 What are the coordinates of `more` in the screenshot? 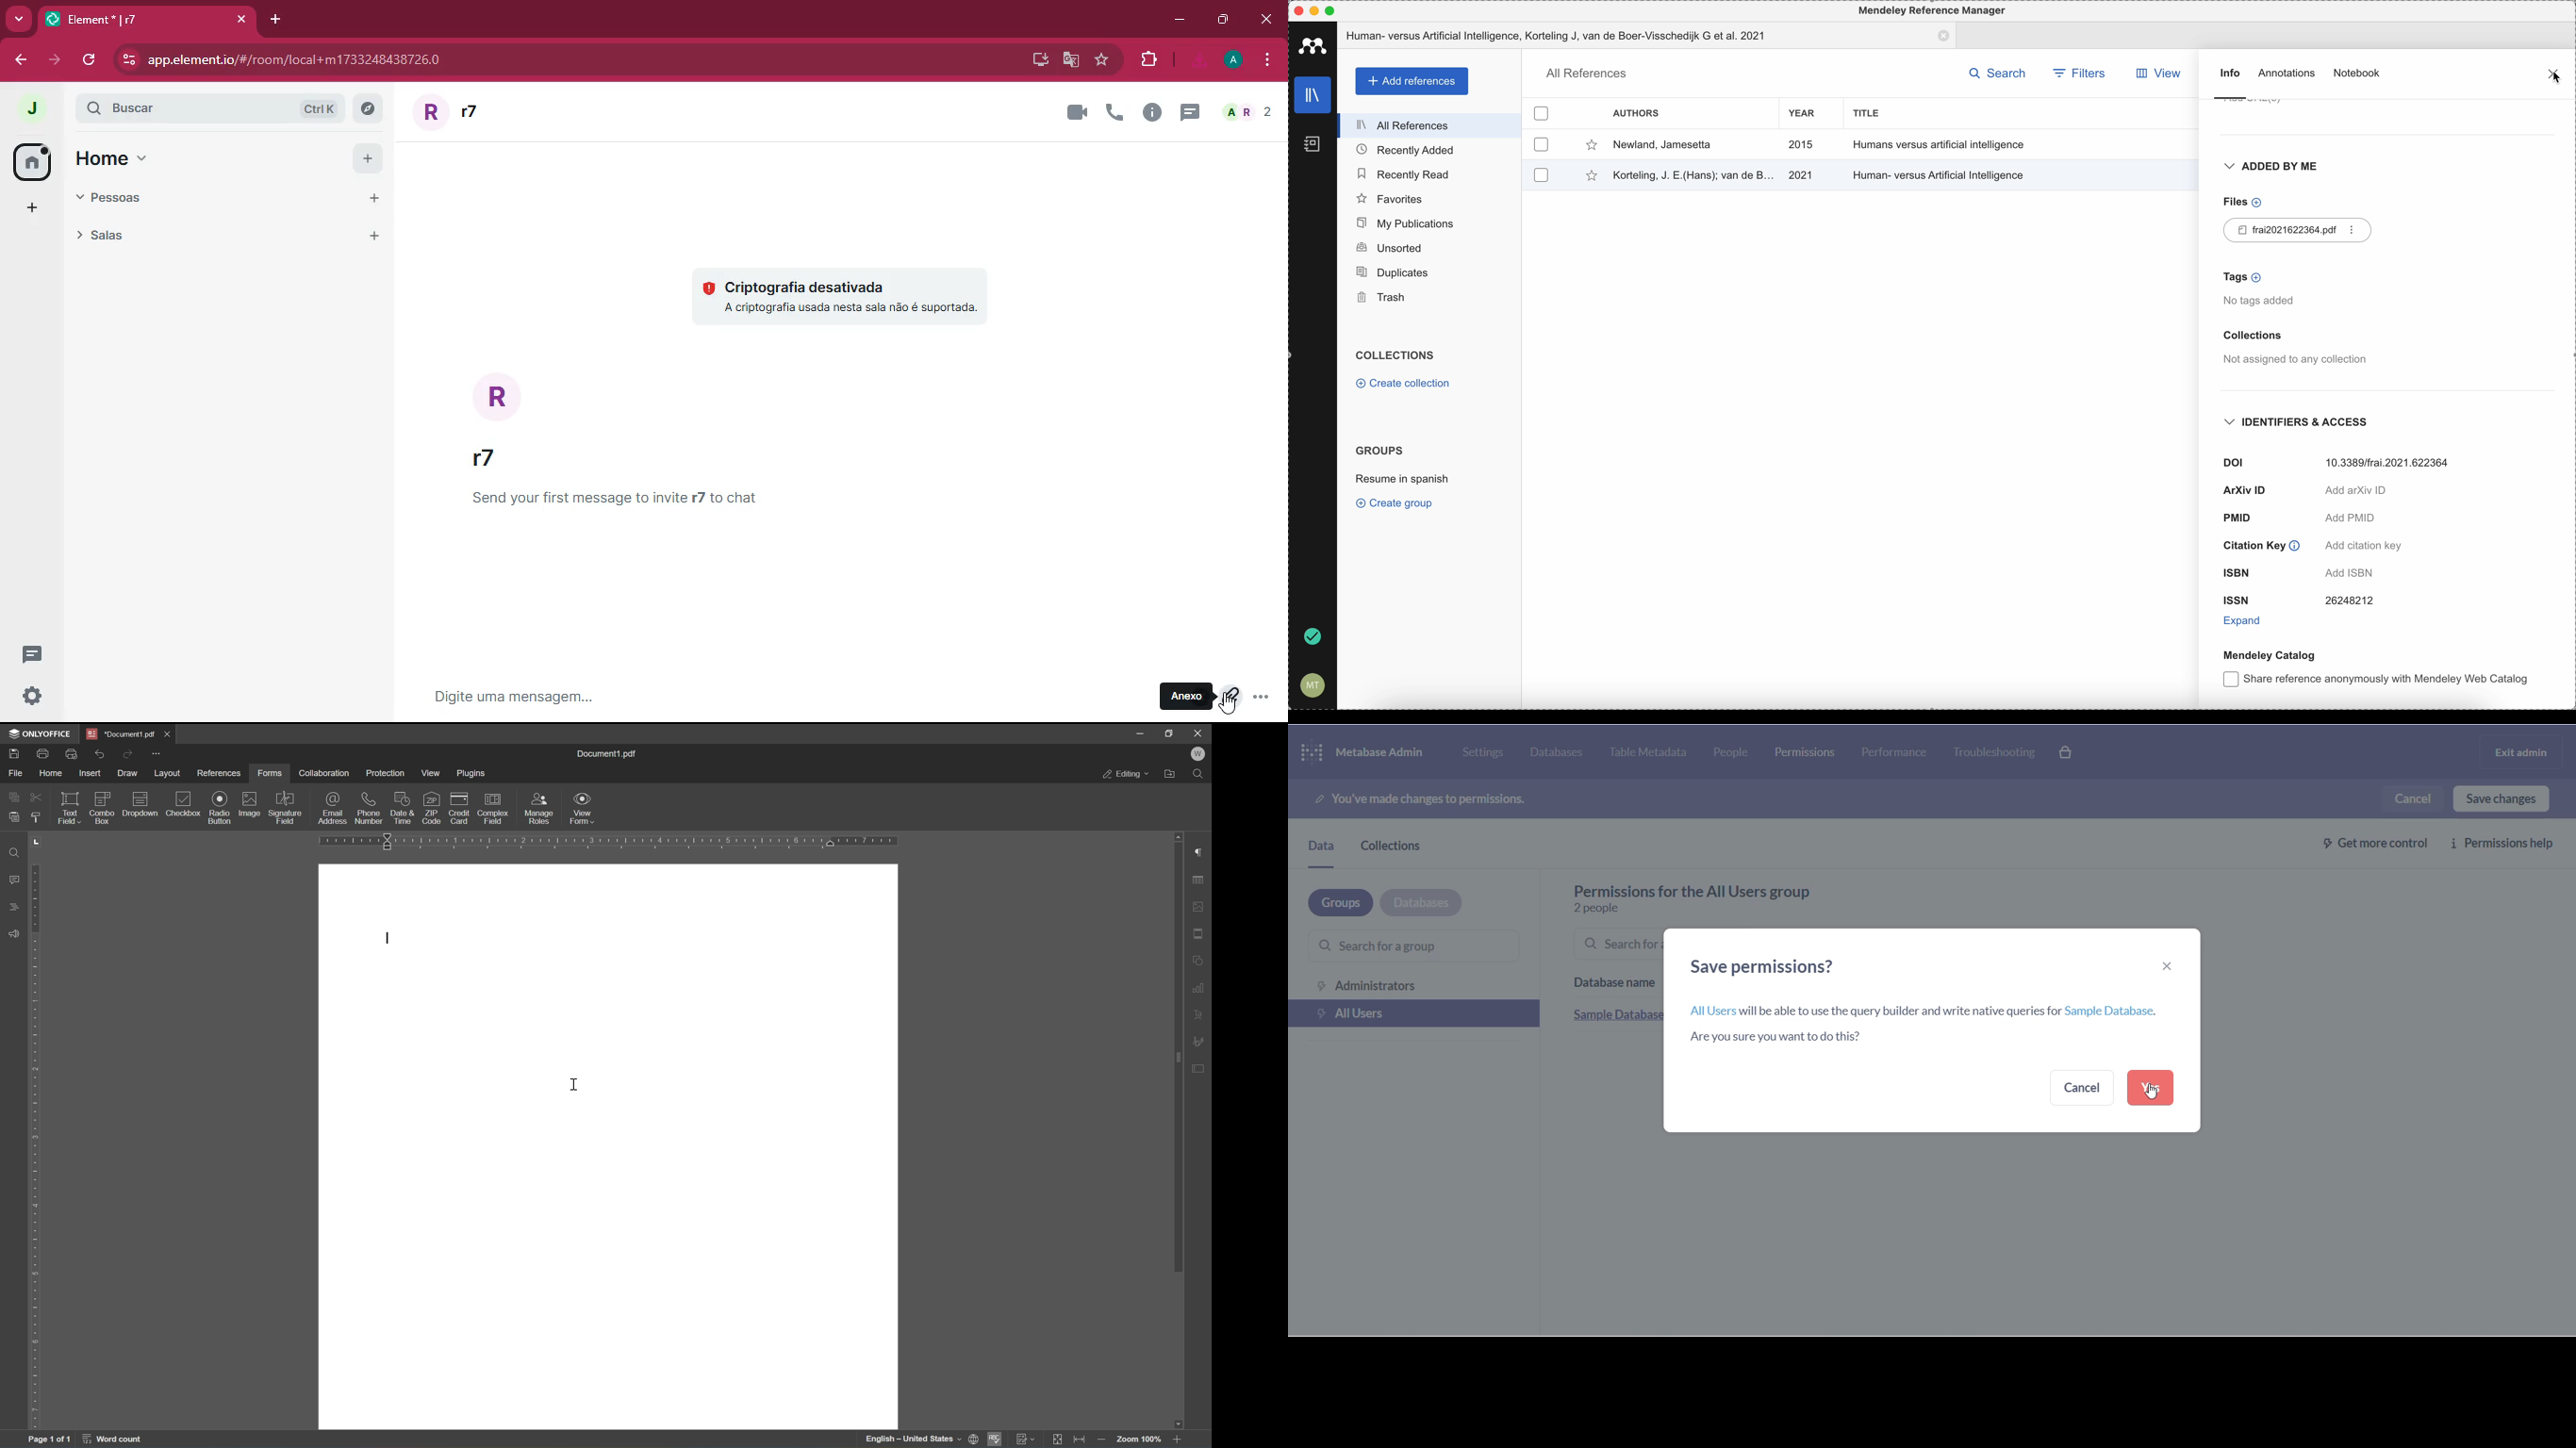 It's located at (18, 21).